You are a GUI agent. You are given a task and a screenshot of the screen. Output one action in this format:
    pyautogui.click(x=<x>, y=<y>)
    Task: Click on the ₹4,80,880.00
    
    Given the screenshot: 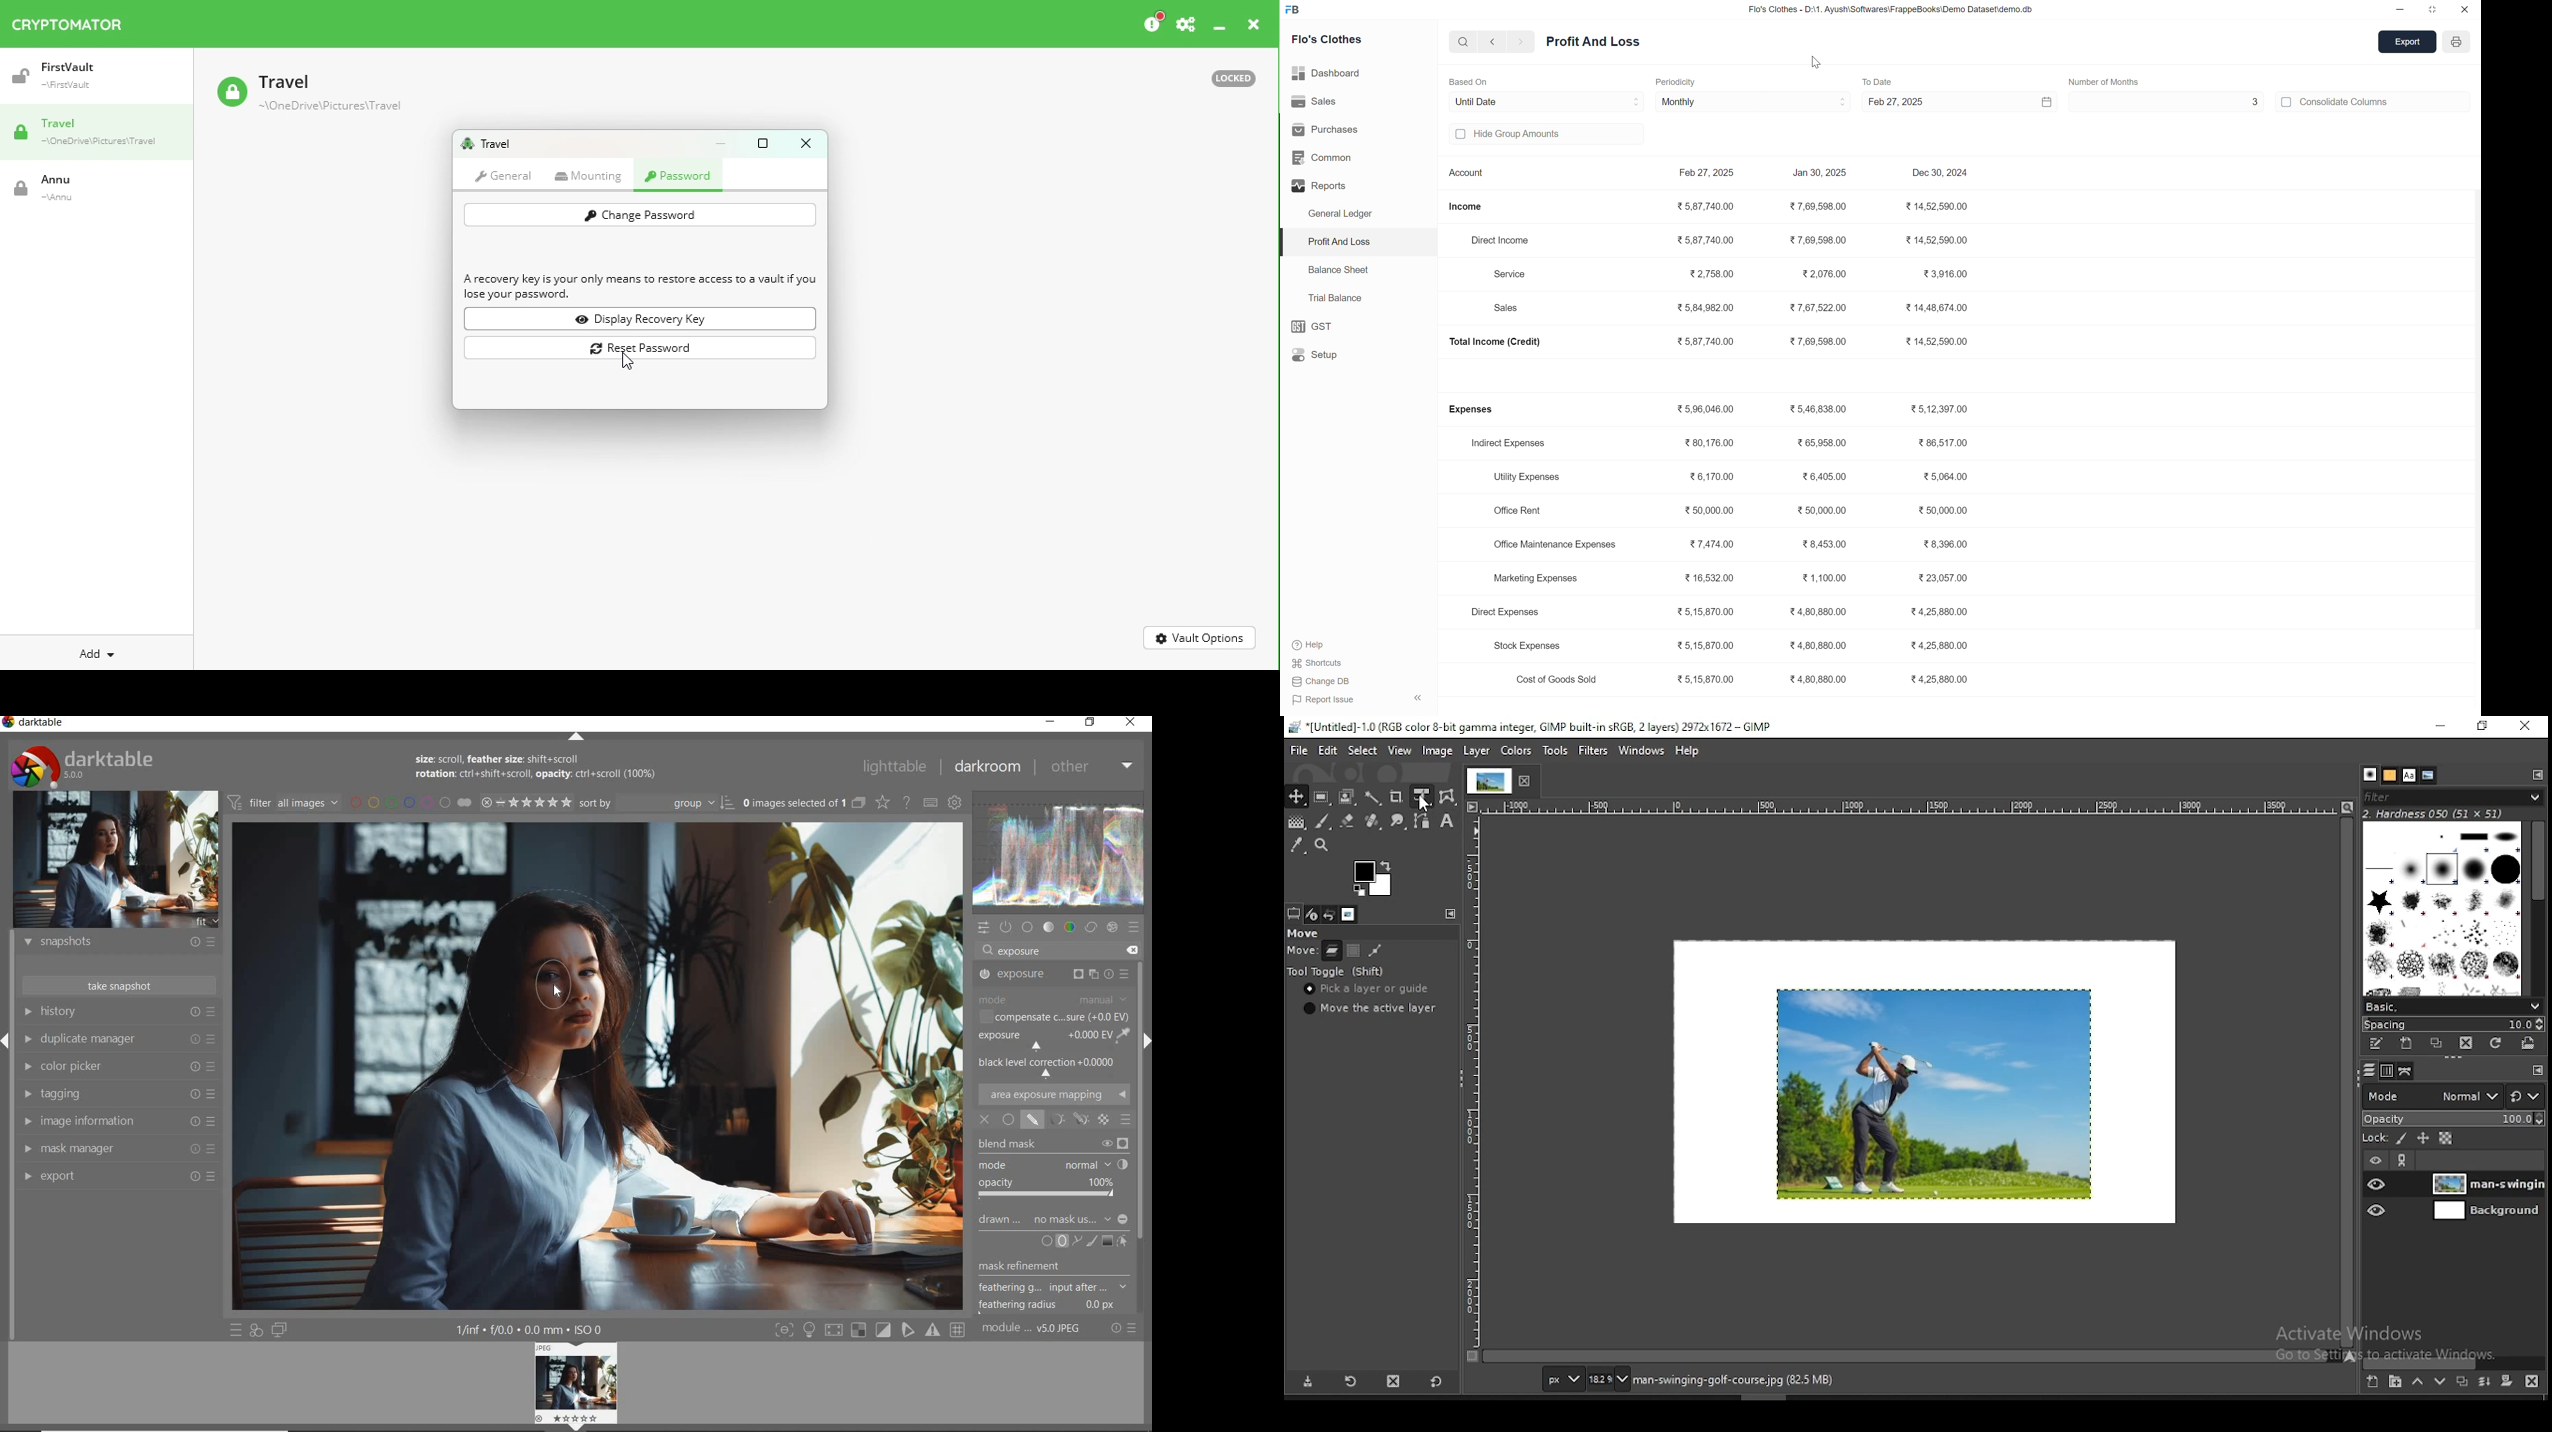 What is the action you would take?
    pyautogui.click(x=1818, y=681)
    